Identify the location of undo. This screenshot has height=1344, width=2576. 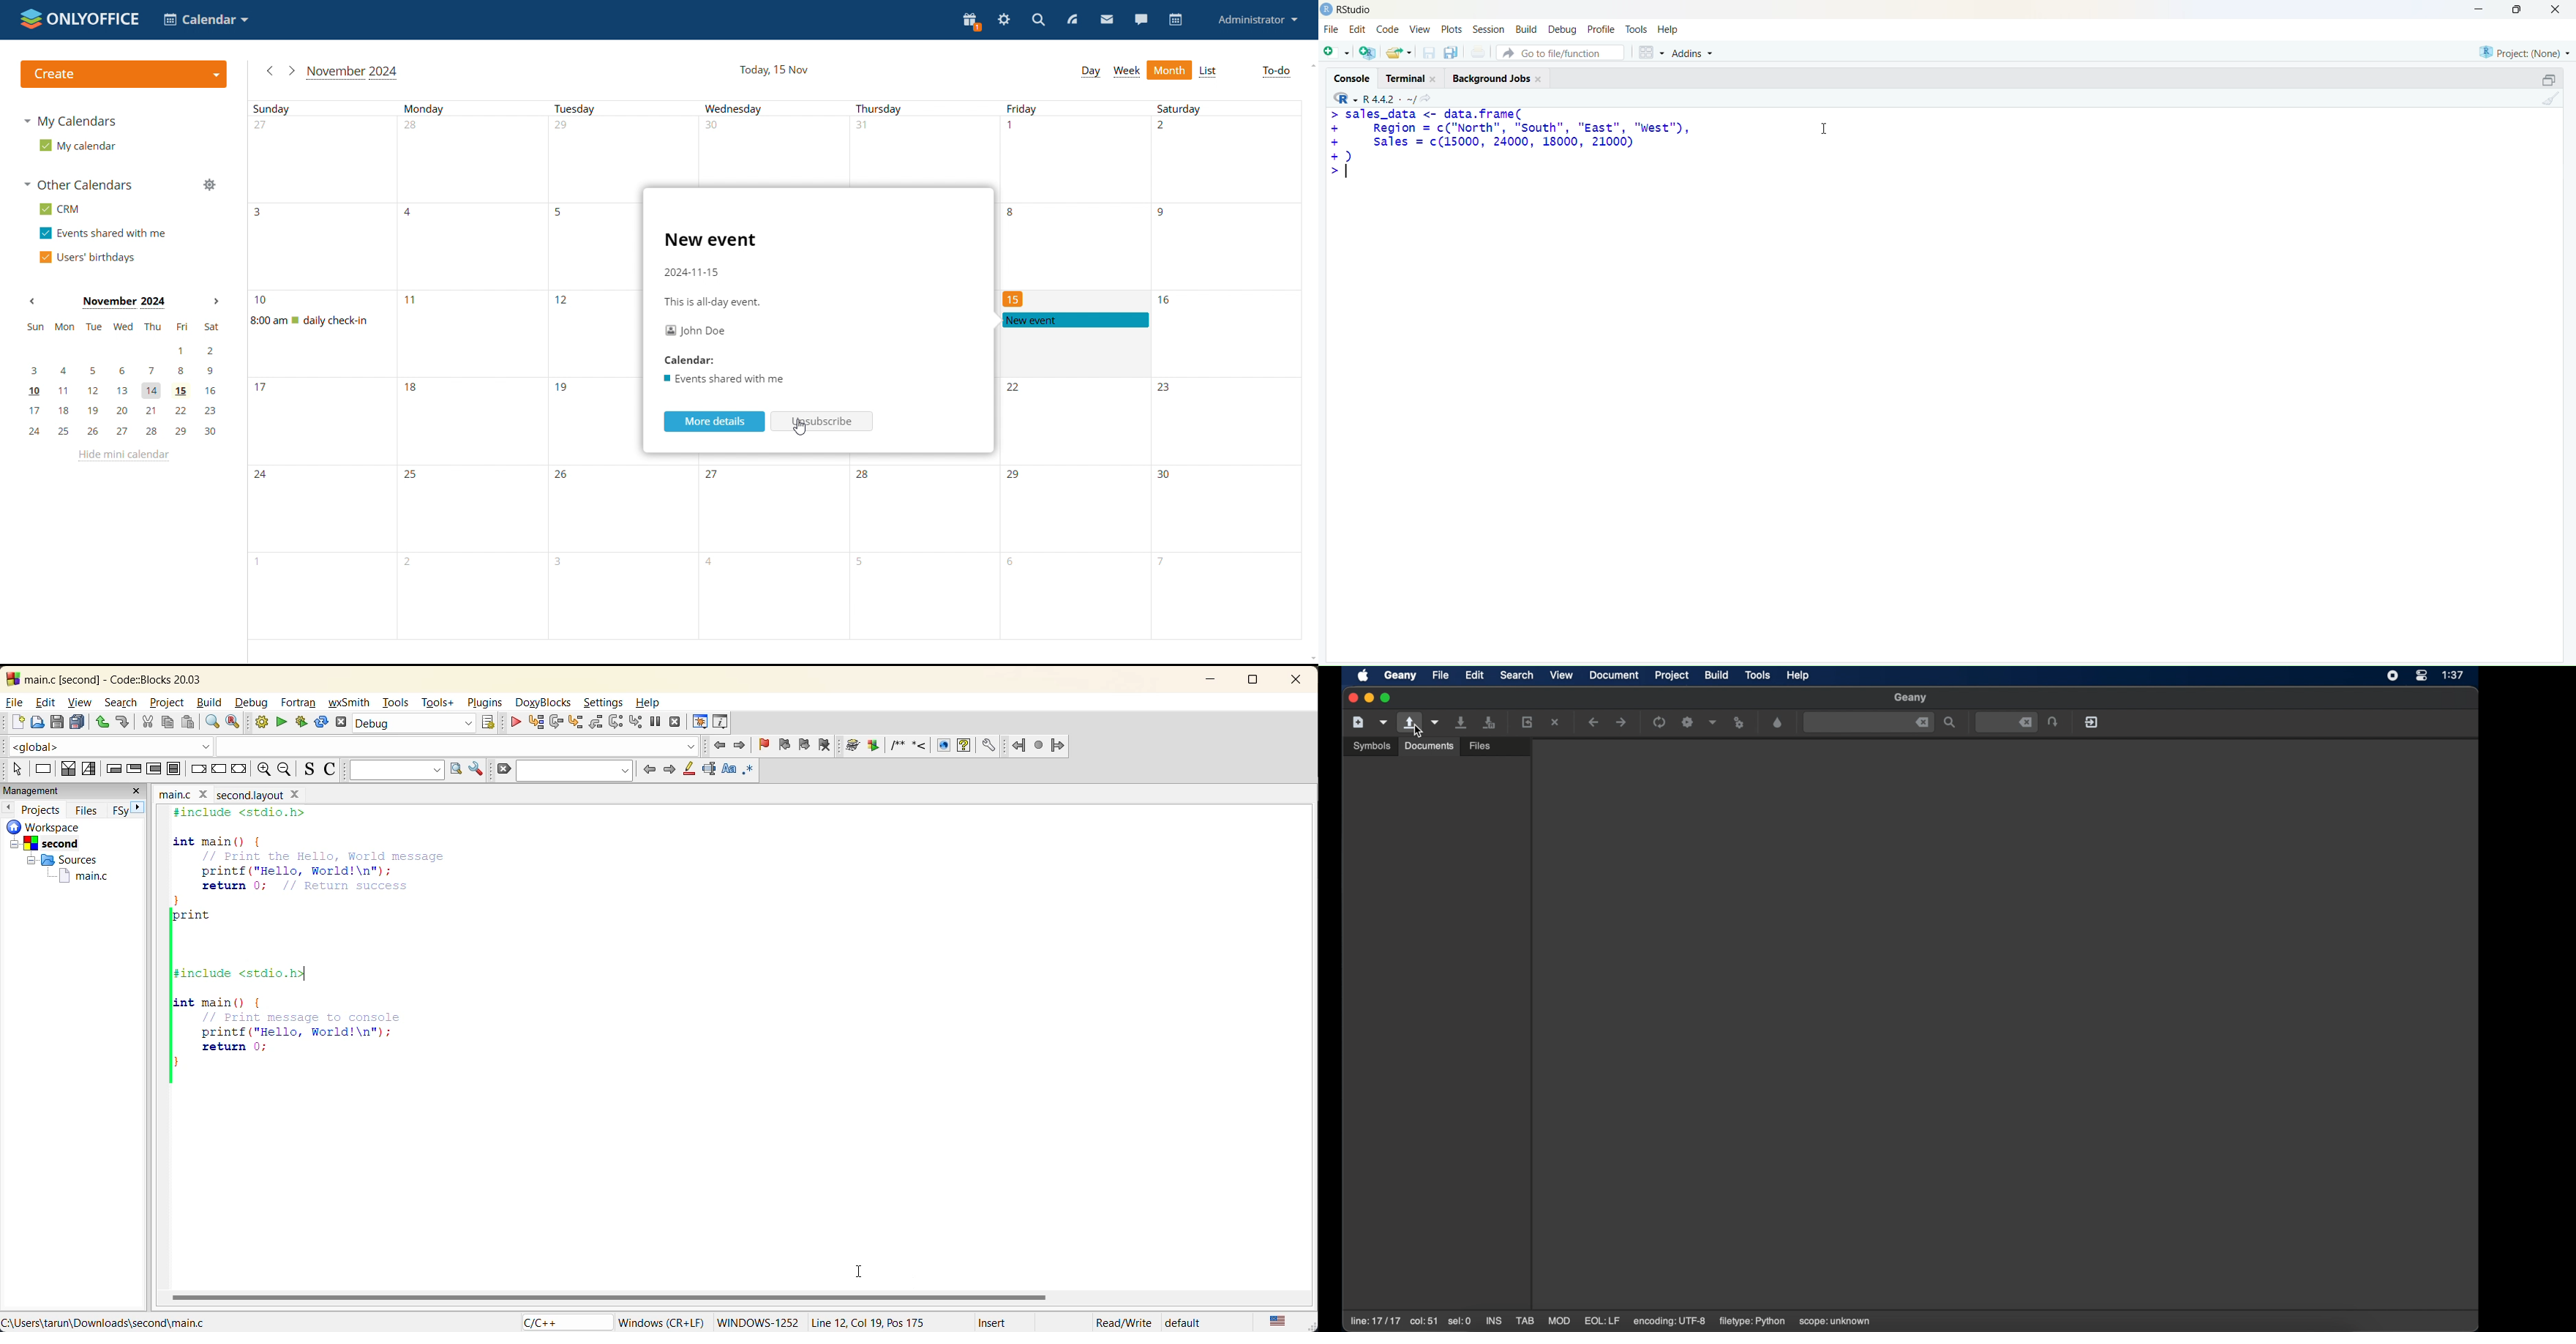
(102, 722).